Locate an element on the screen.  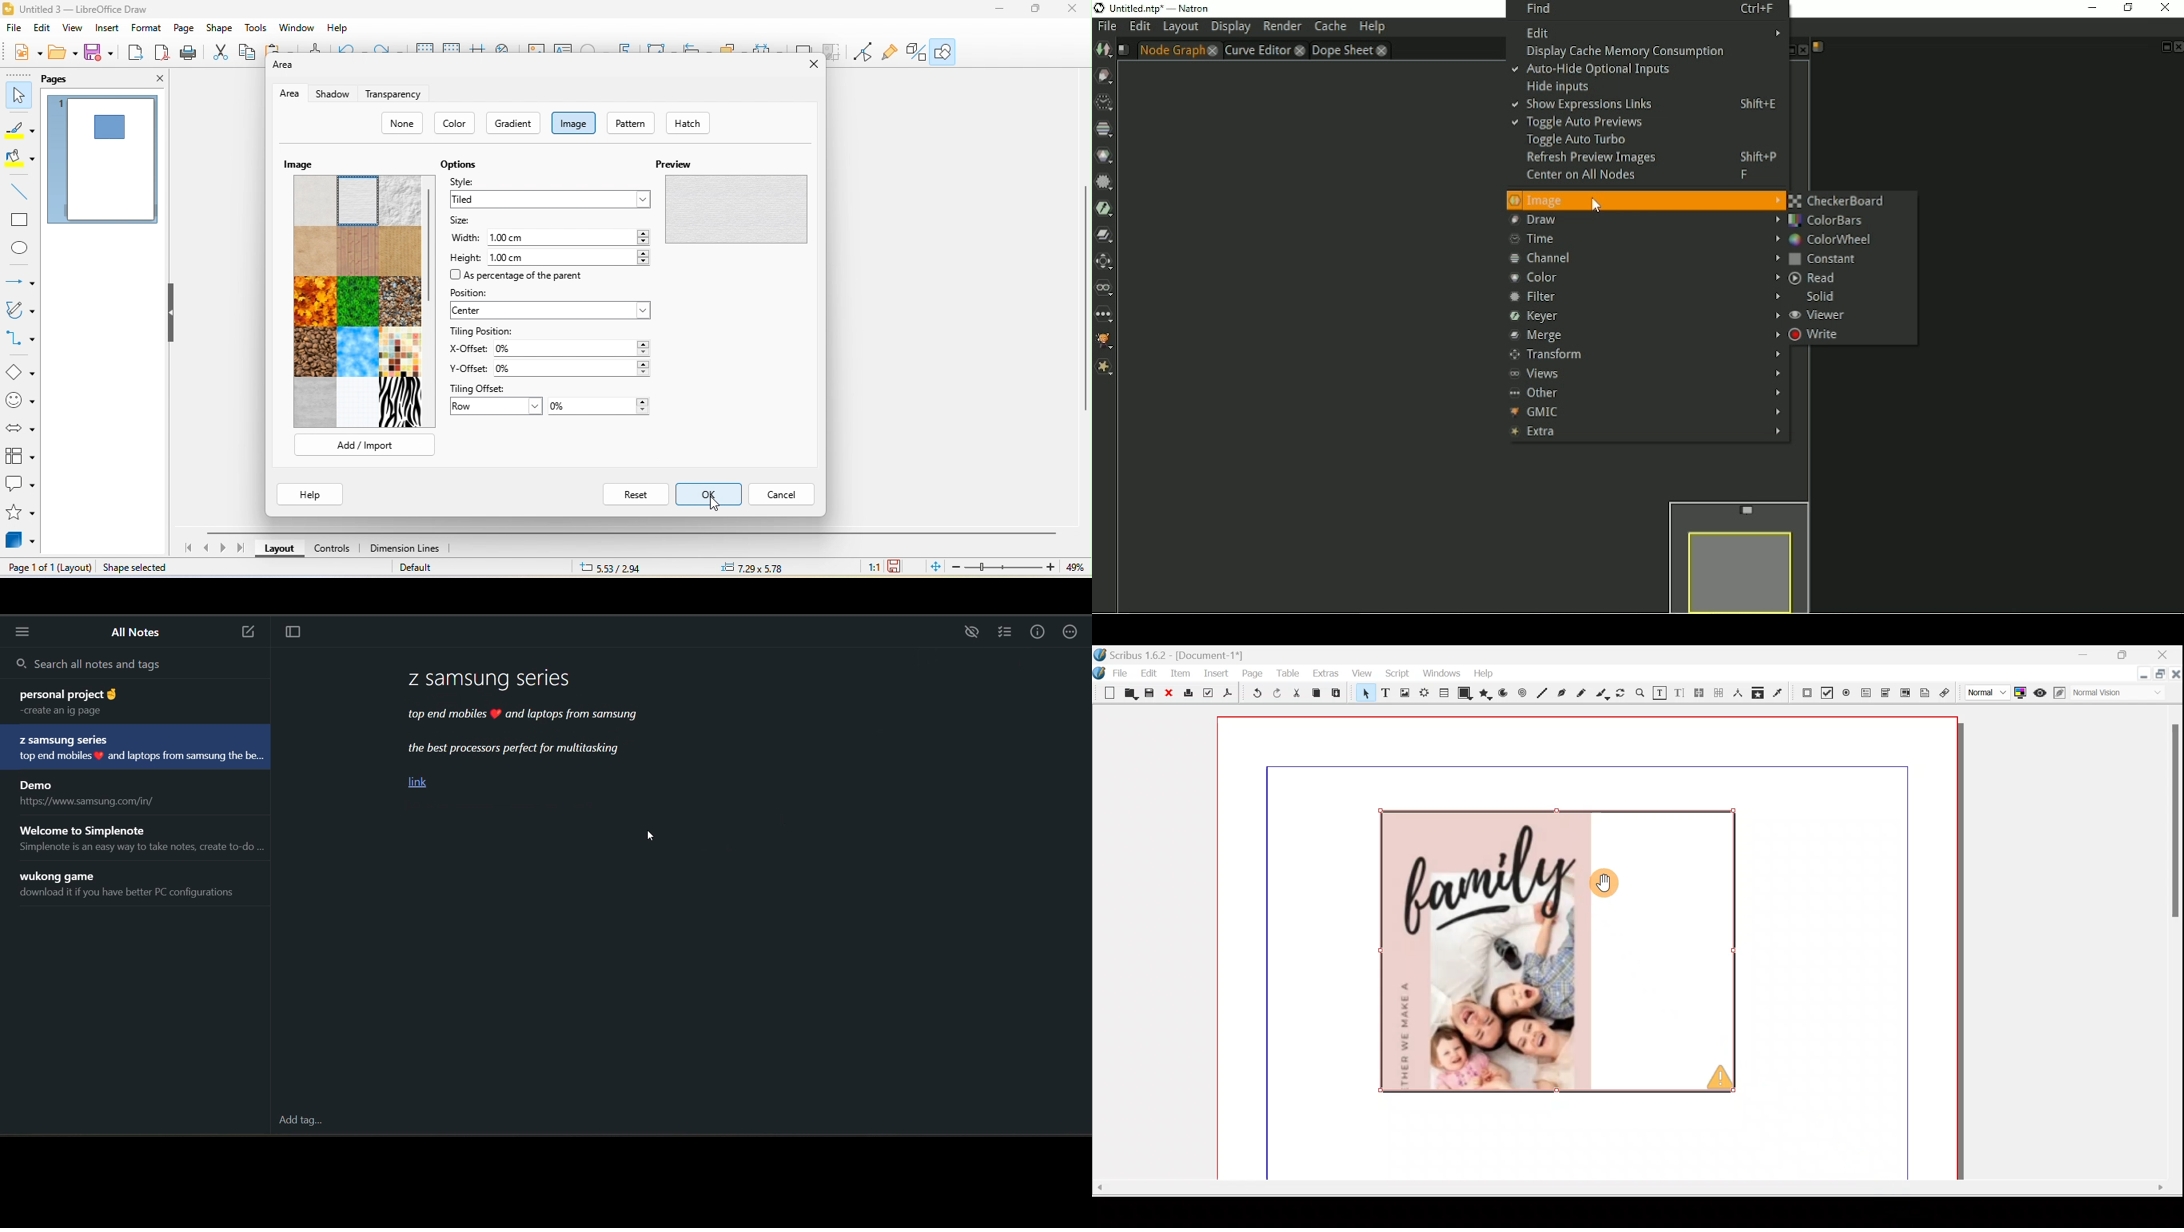
Arc is located at coordinates (1504, 695).